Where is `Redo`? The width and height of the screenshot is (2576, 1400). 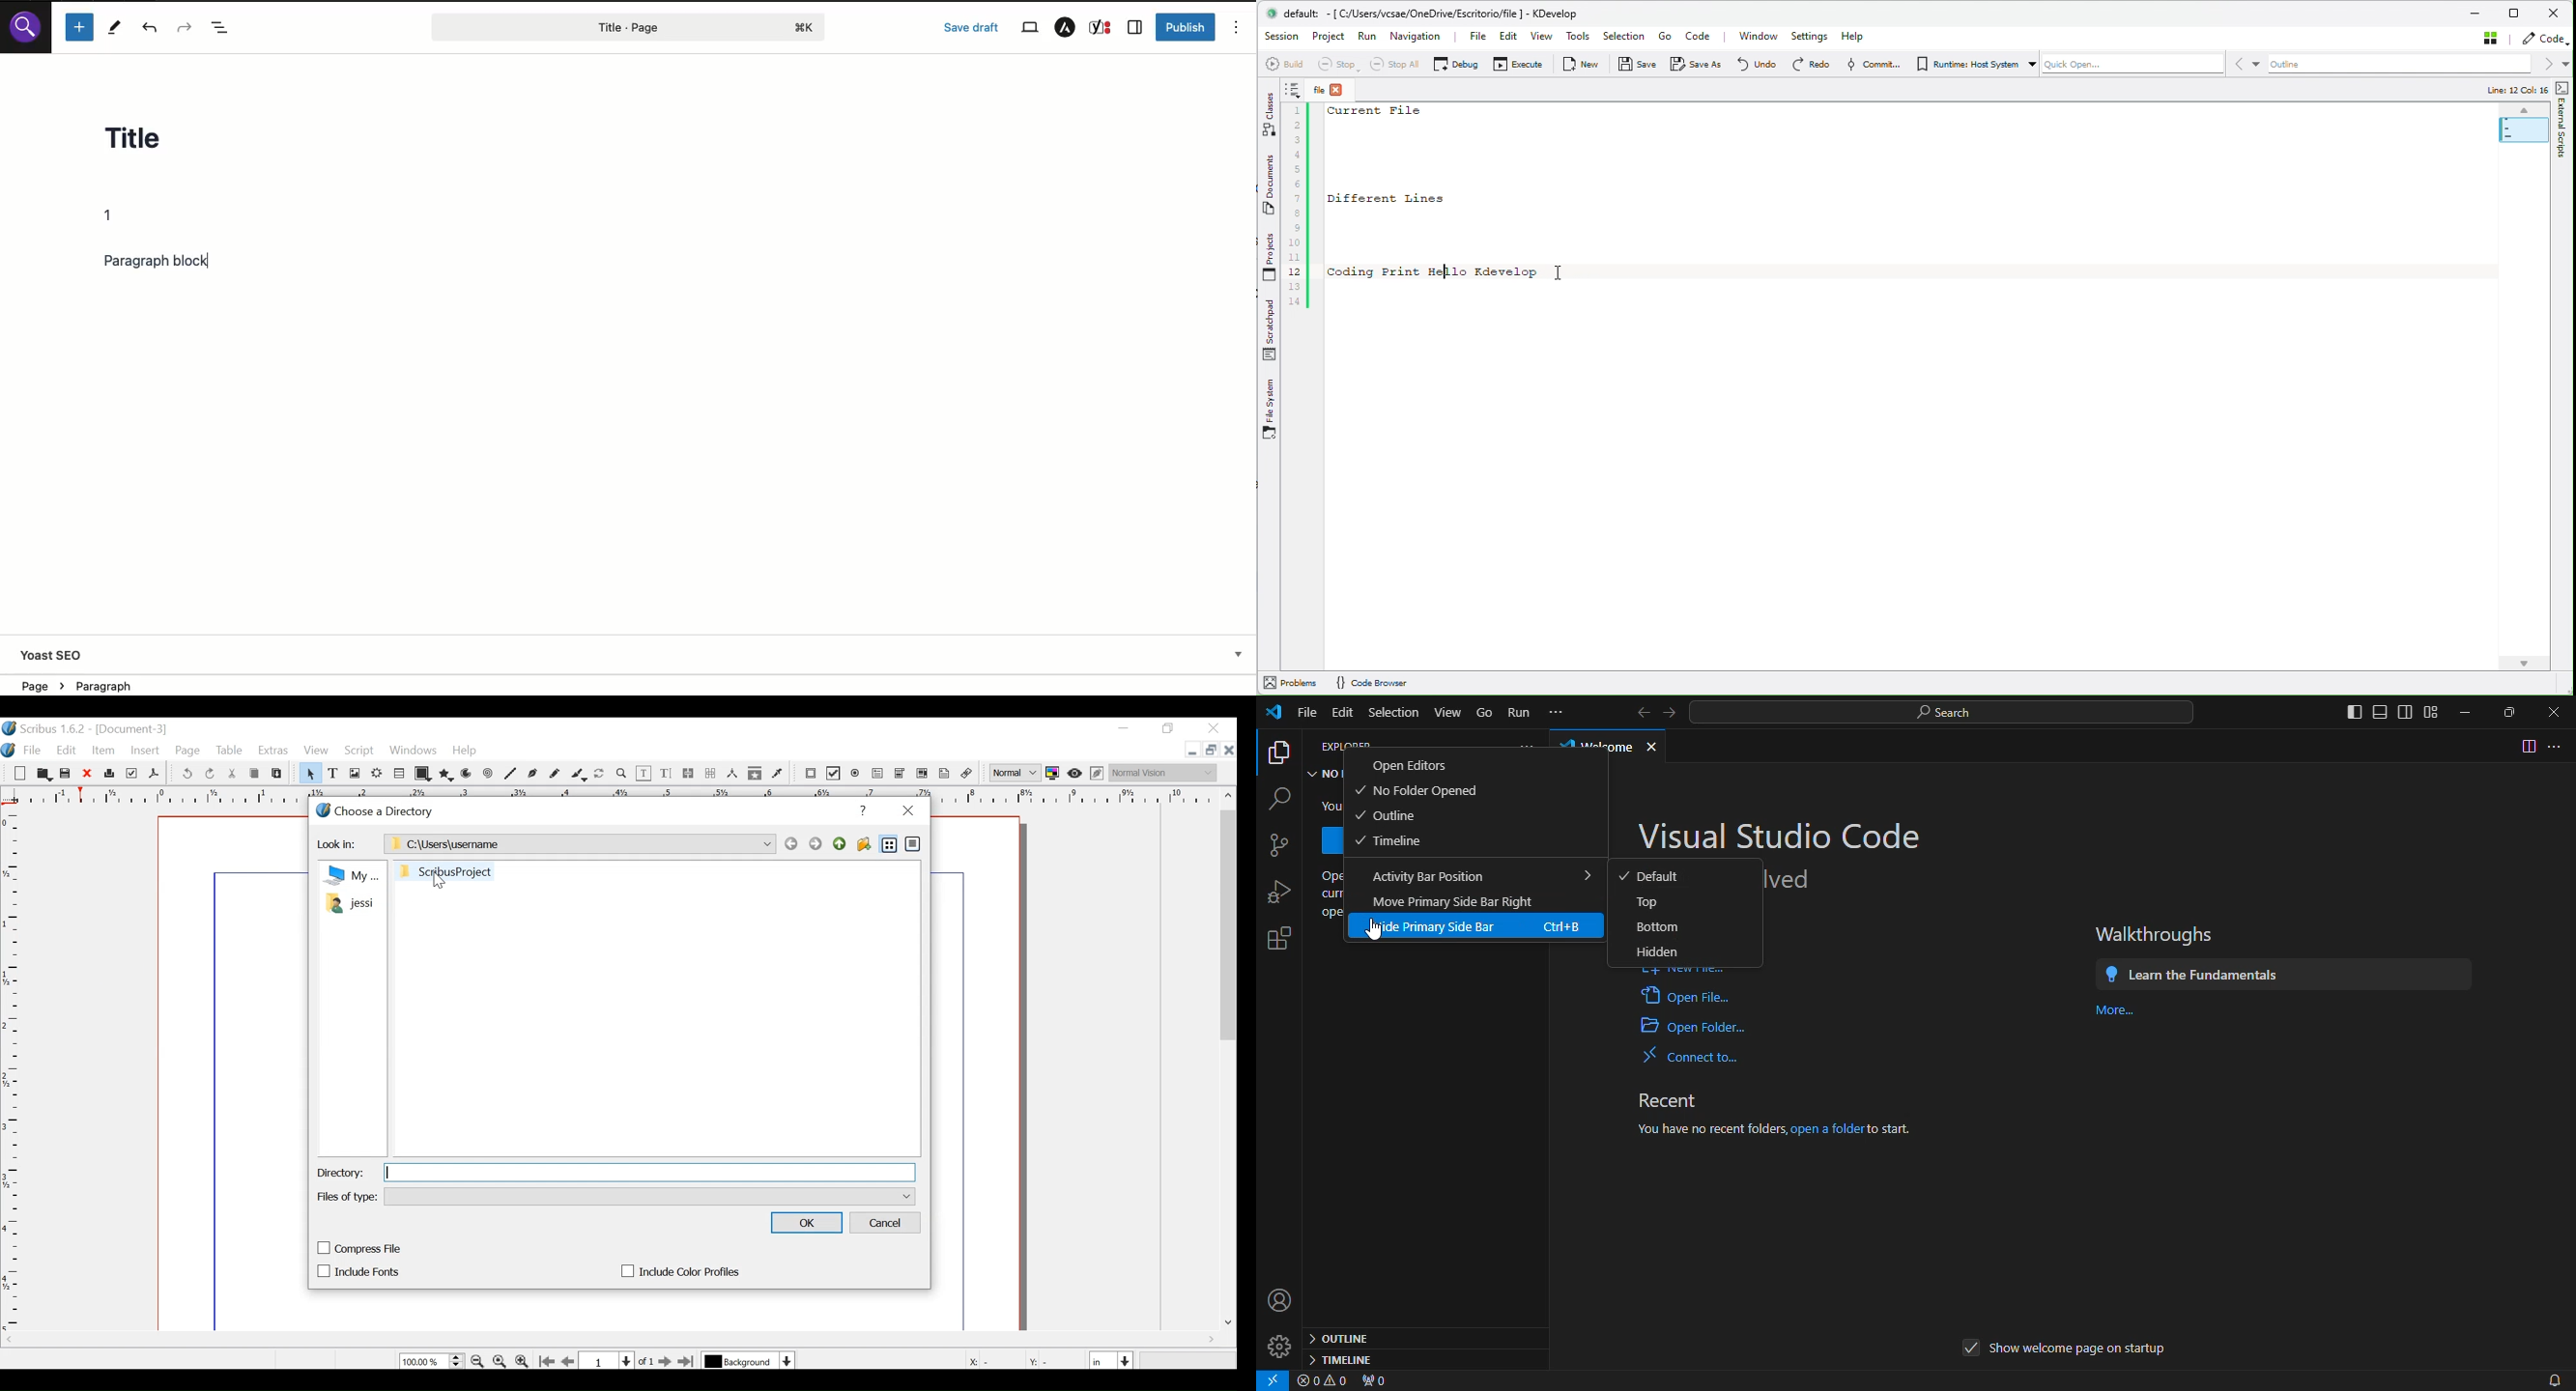 Redo is located at coordinates (209, 773).